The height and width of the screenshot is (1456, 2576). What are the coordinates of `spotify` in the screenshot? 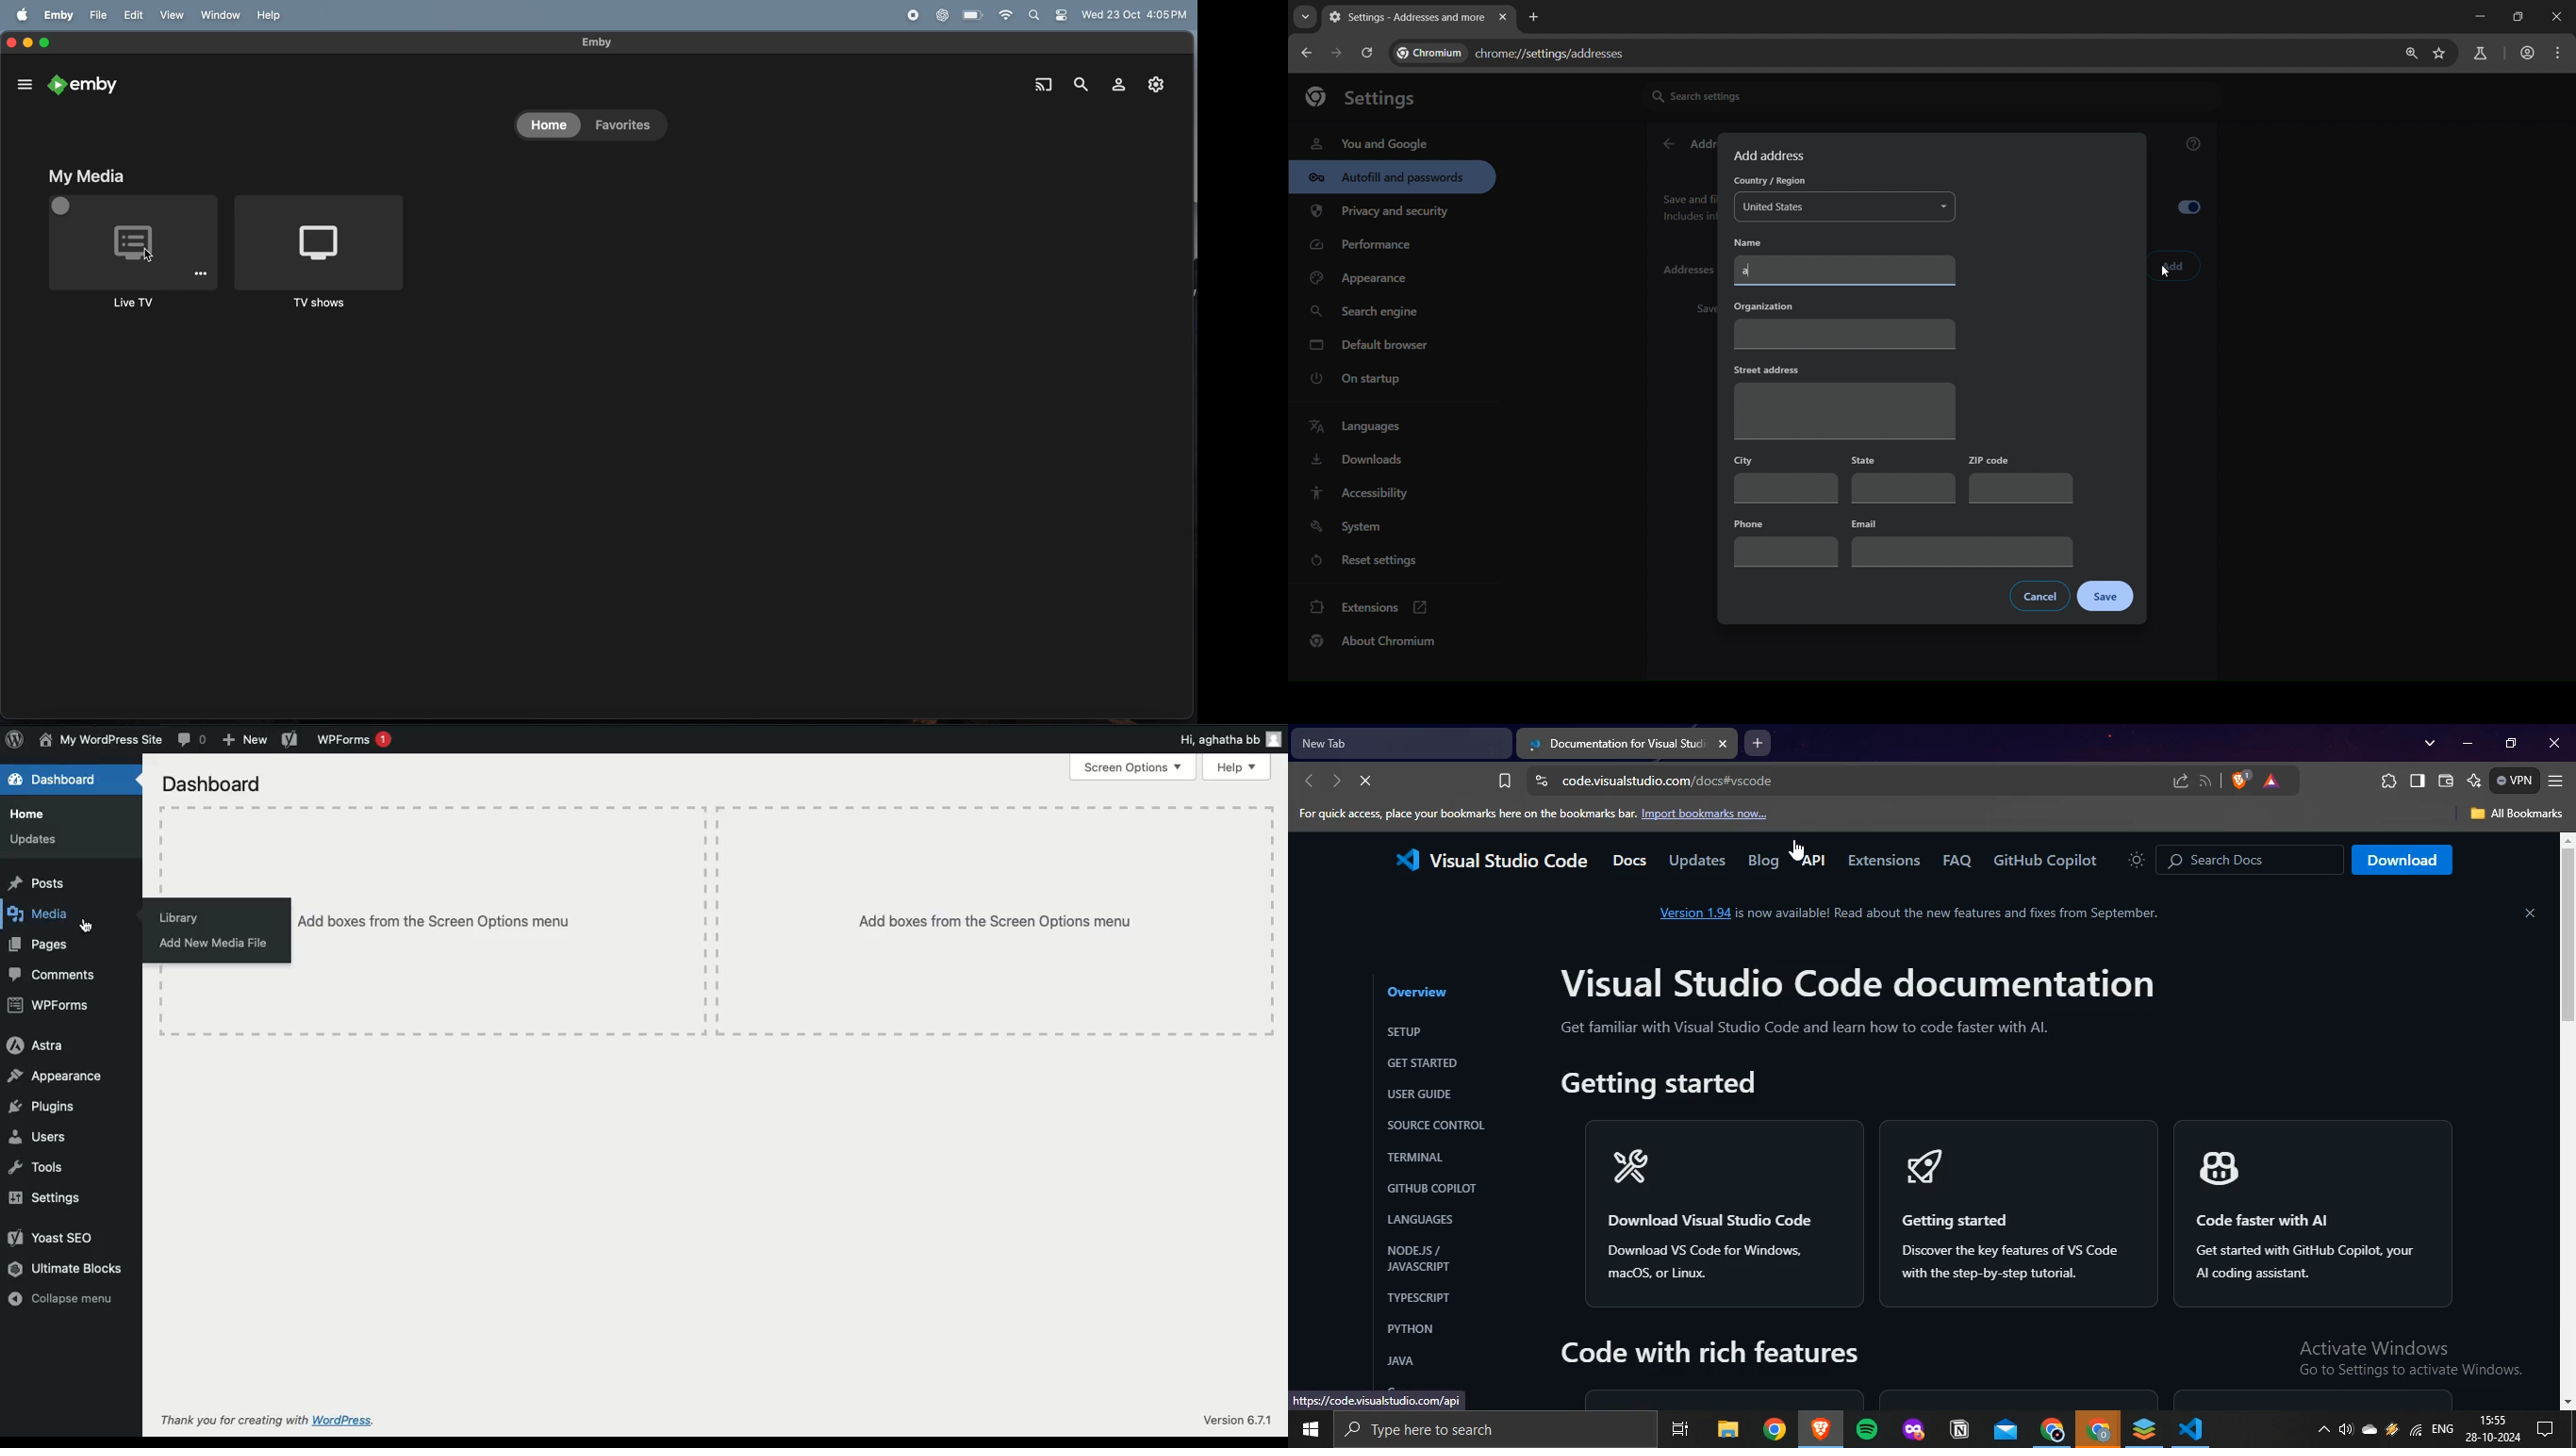 It's located at (1863, 1429).